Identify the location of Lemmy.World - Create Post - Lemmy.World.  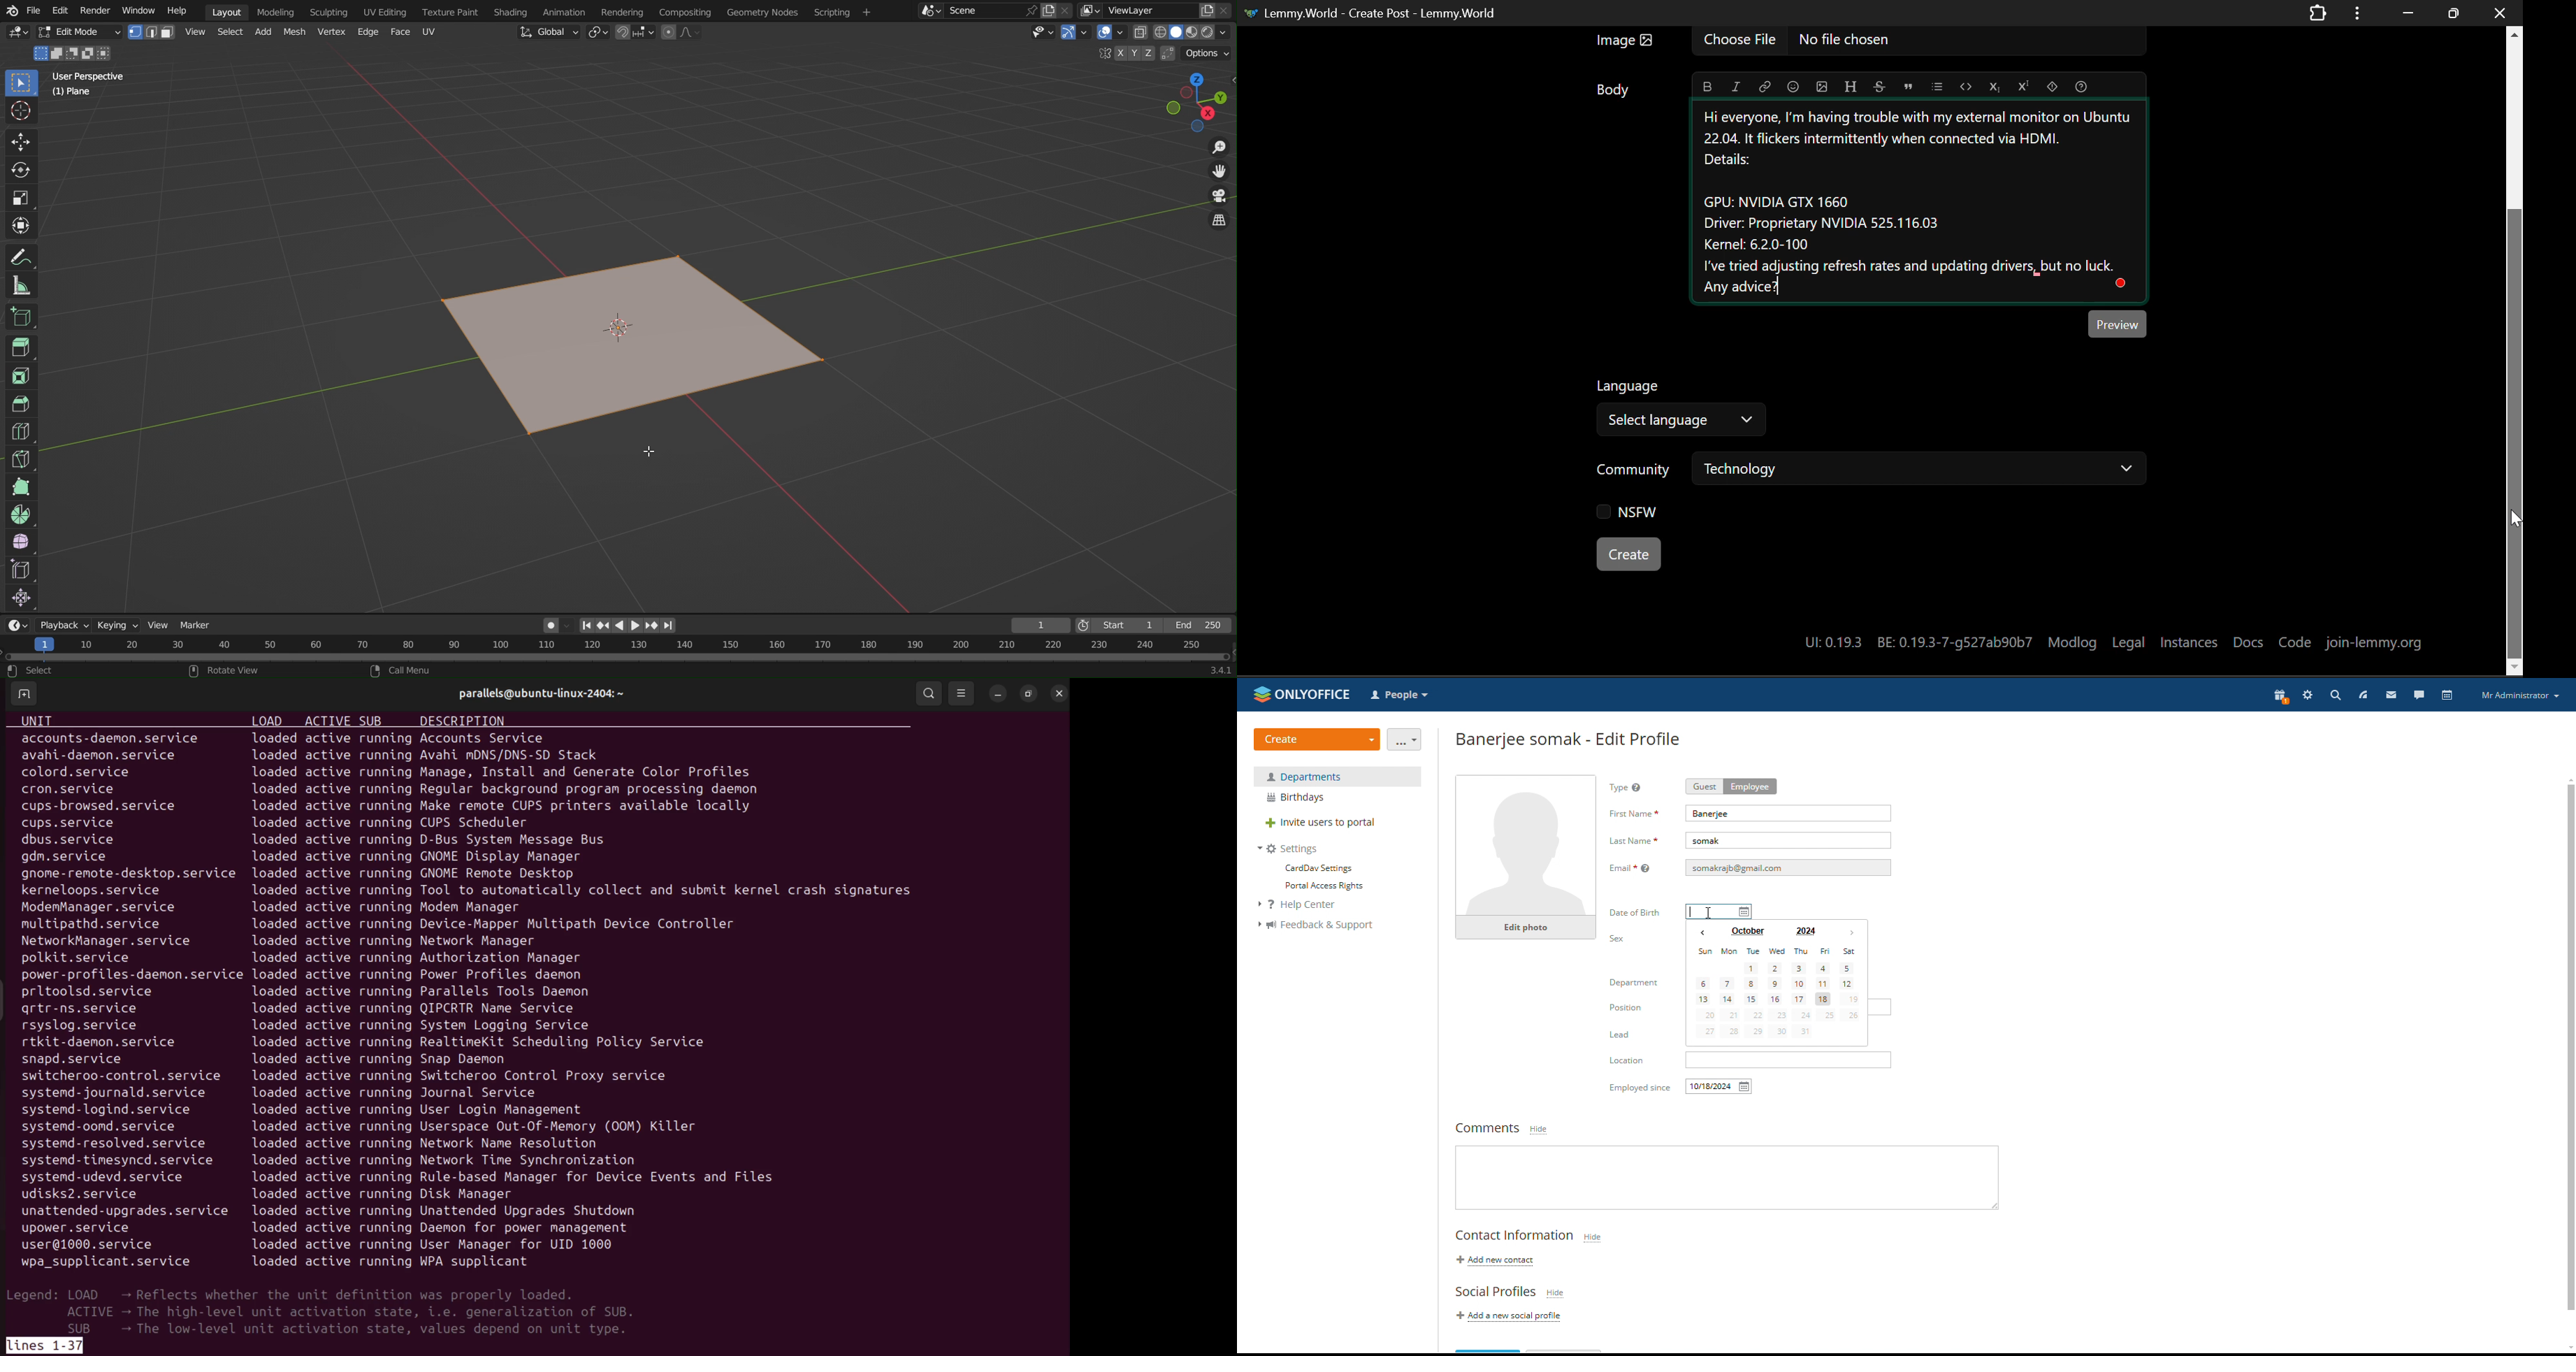
(1373, 14).